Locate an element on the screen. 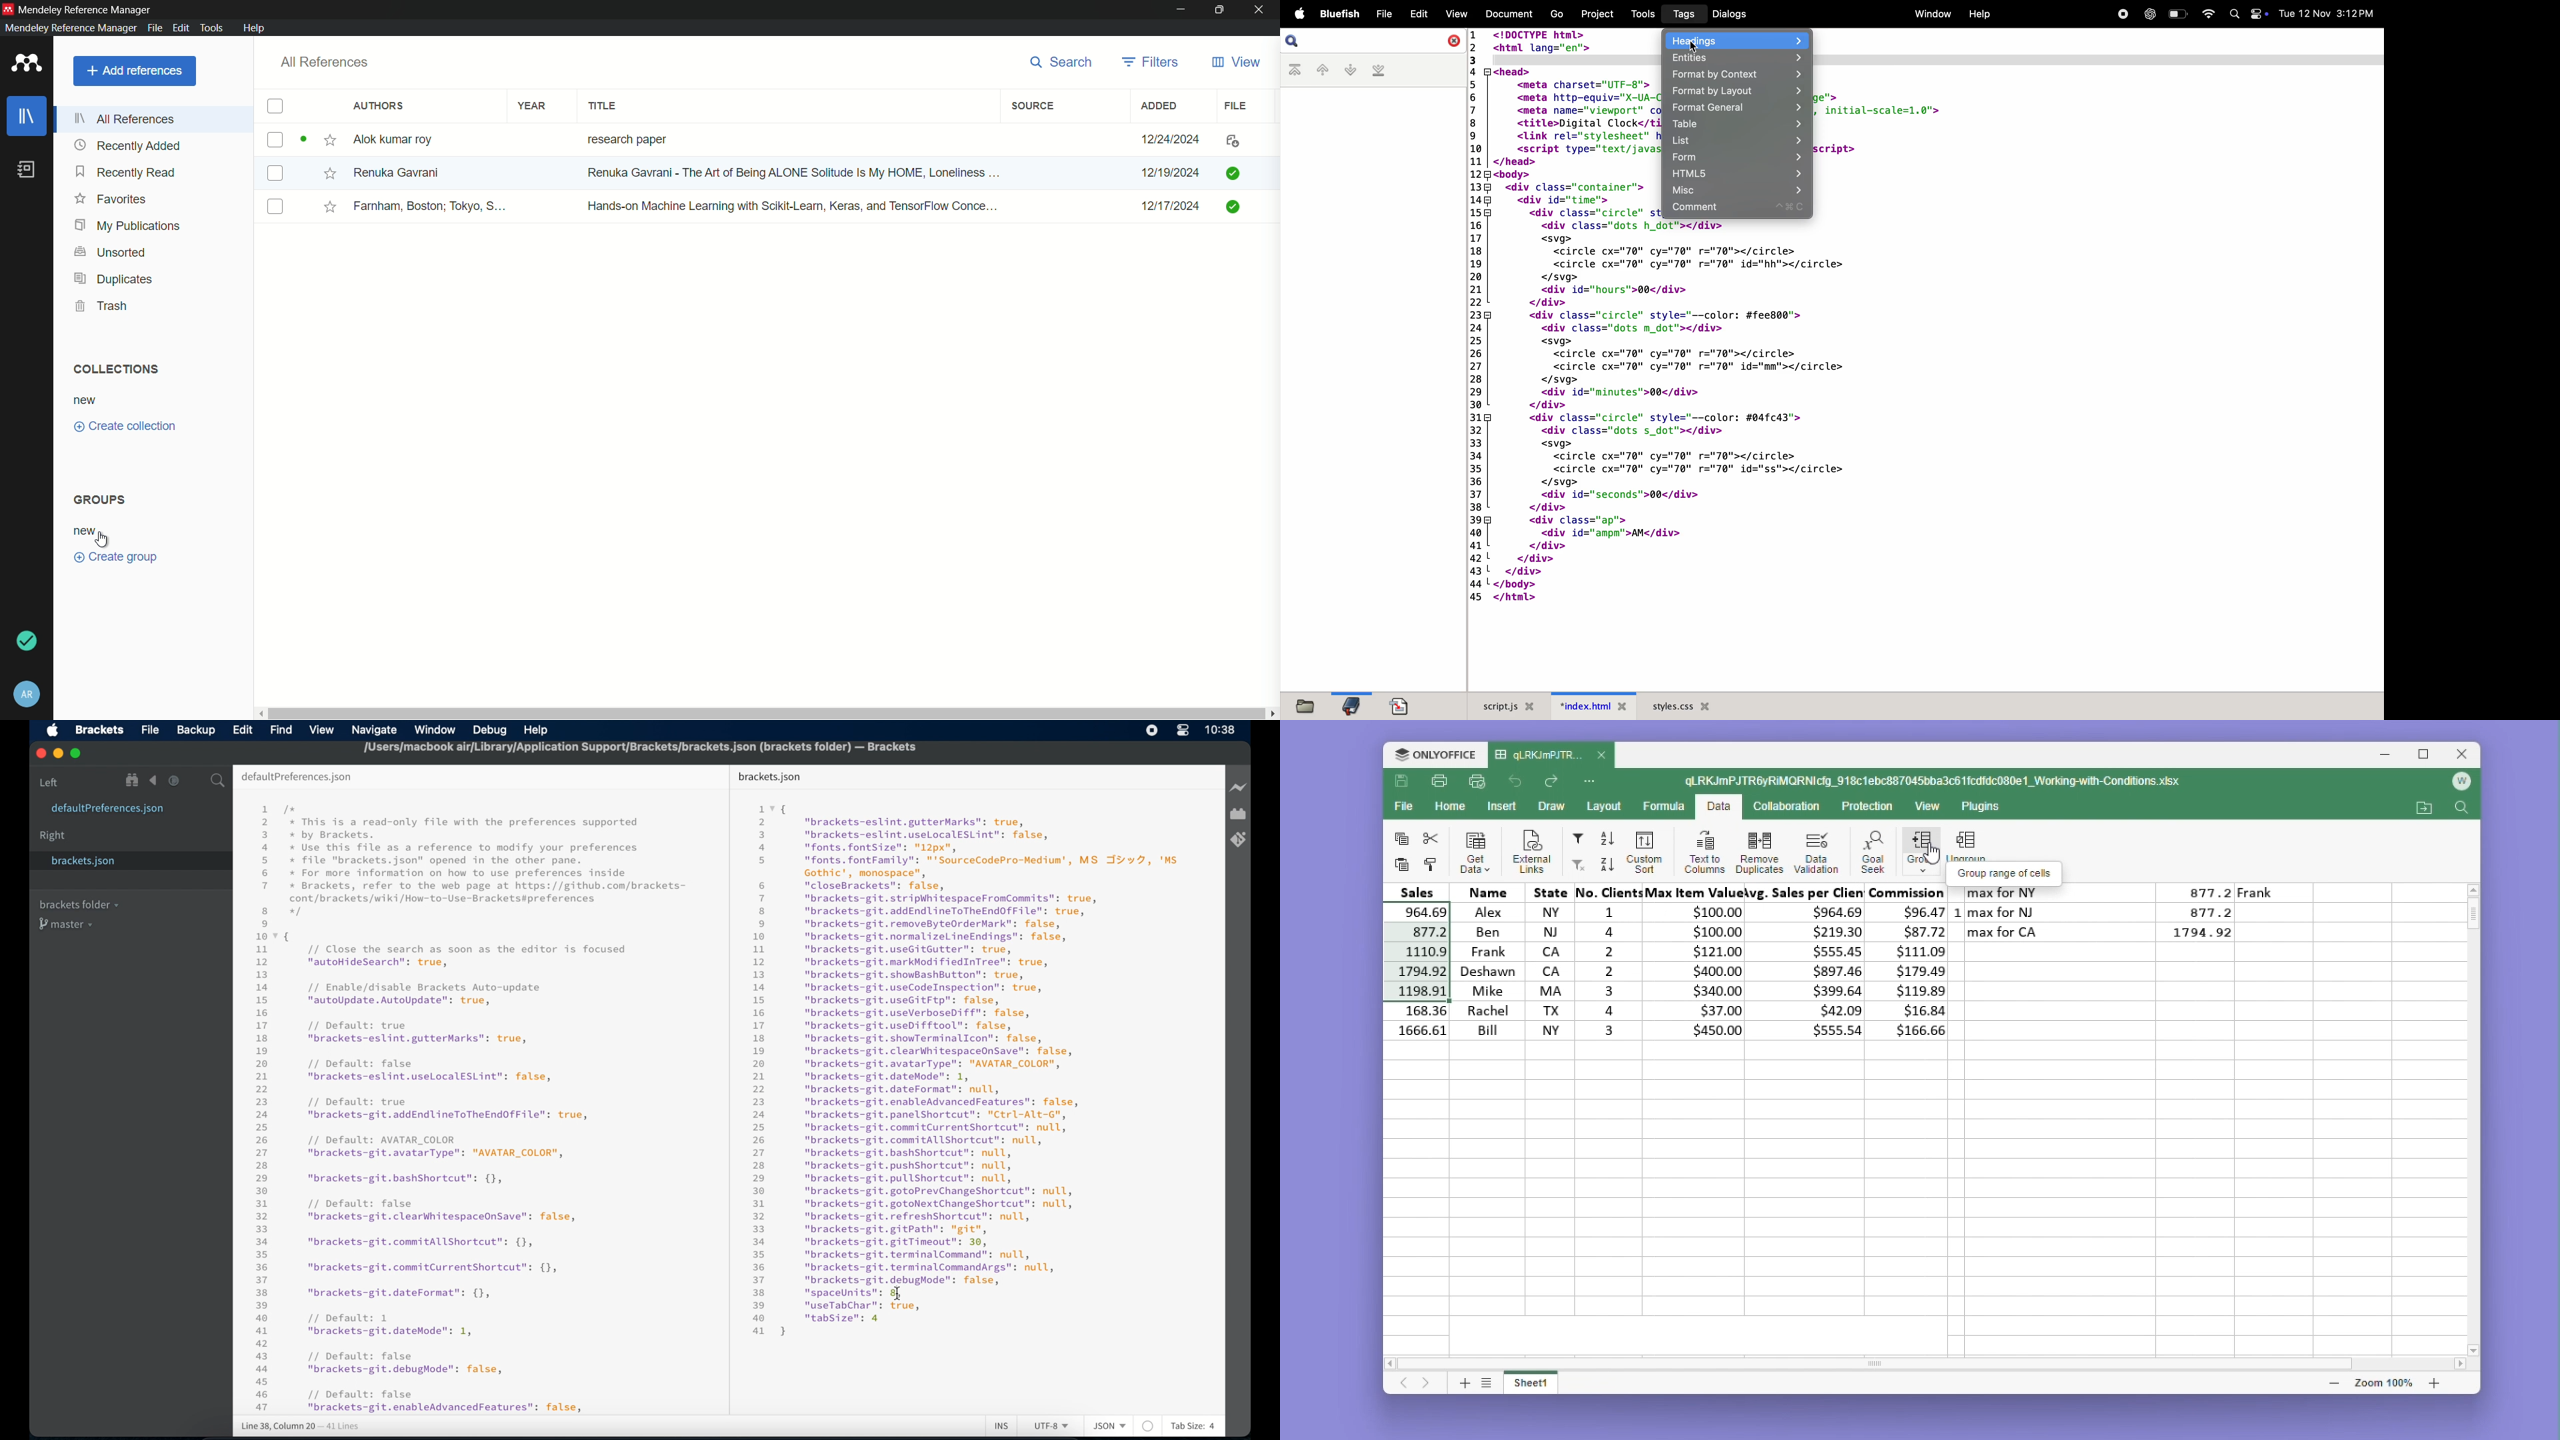  zoom bar is located at coordinates (2382, 1382).